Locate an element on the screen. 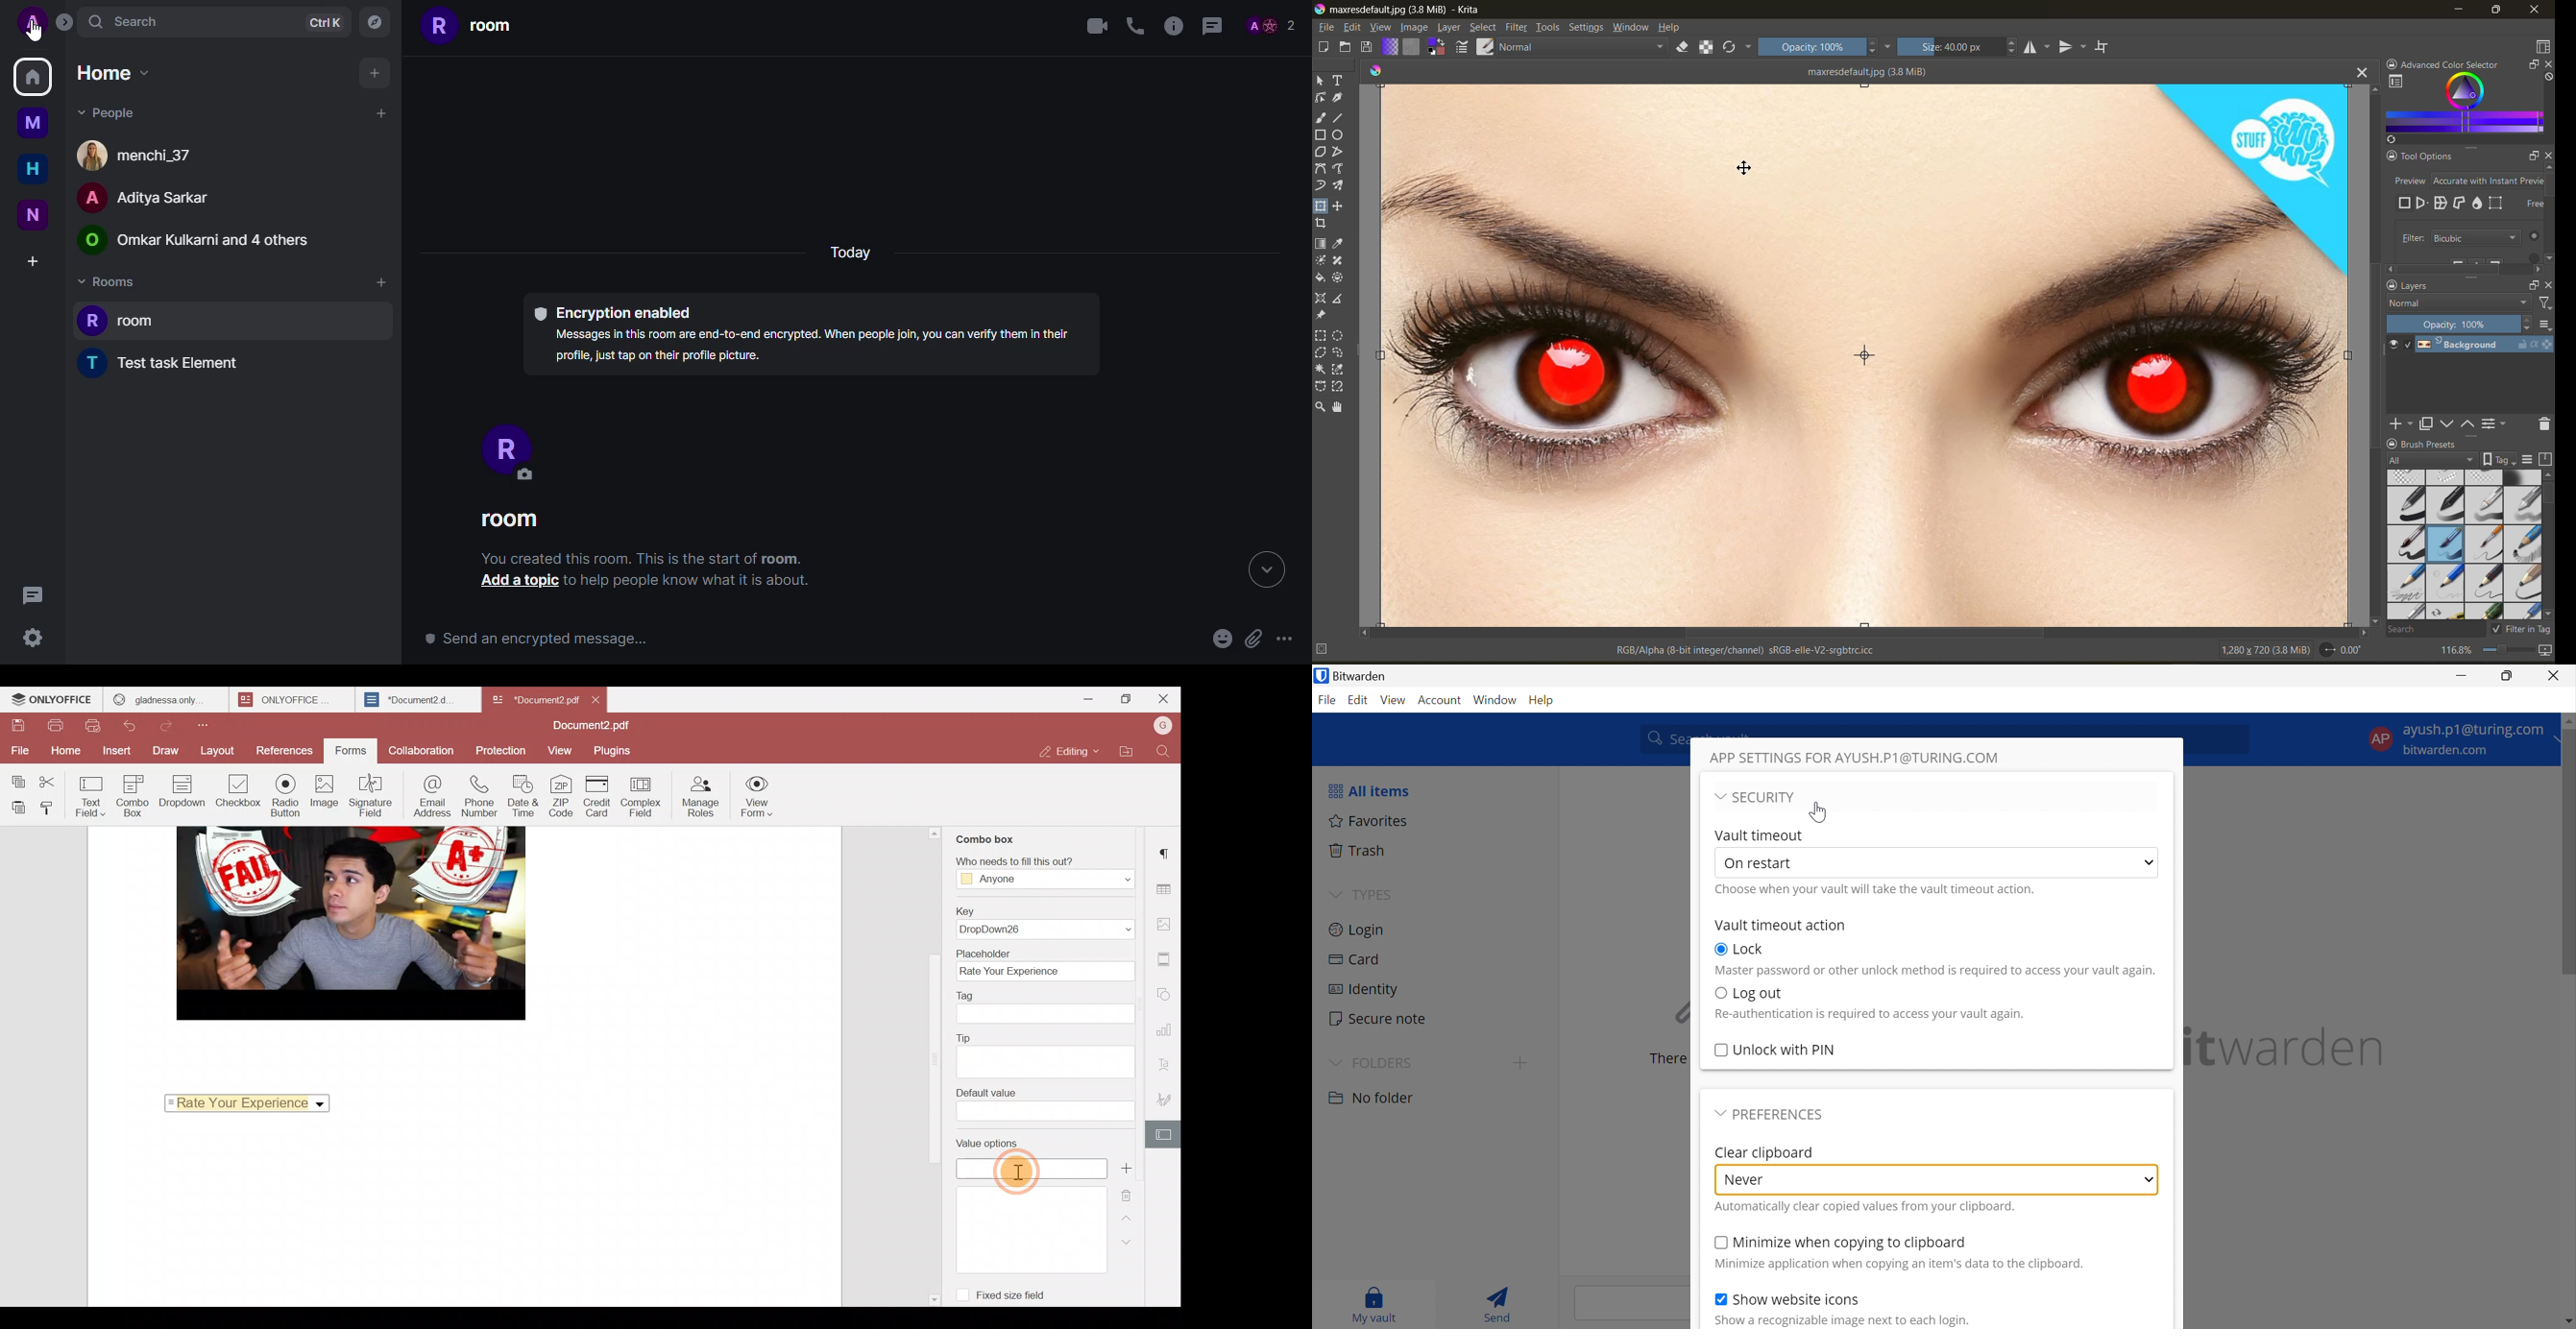 Image resolution: width=2576 pixels, height=1344 pixels. tool is located at coordinates (1322, 80).